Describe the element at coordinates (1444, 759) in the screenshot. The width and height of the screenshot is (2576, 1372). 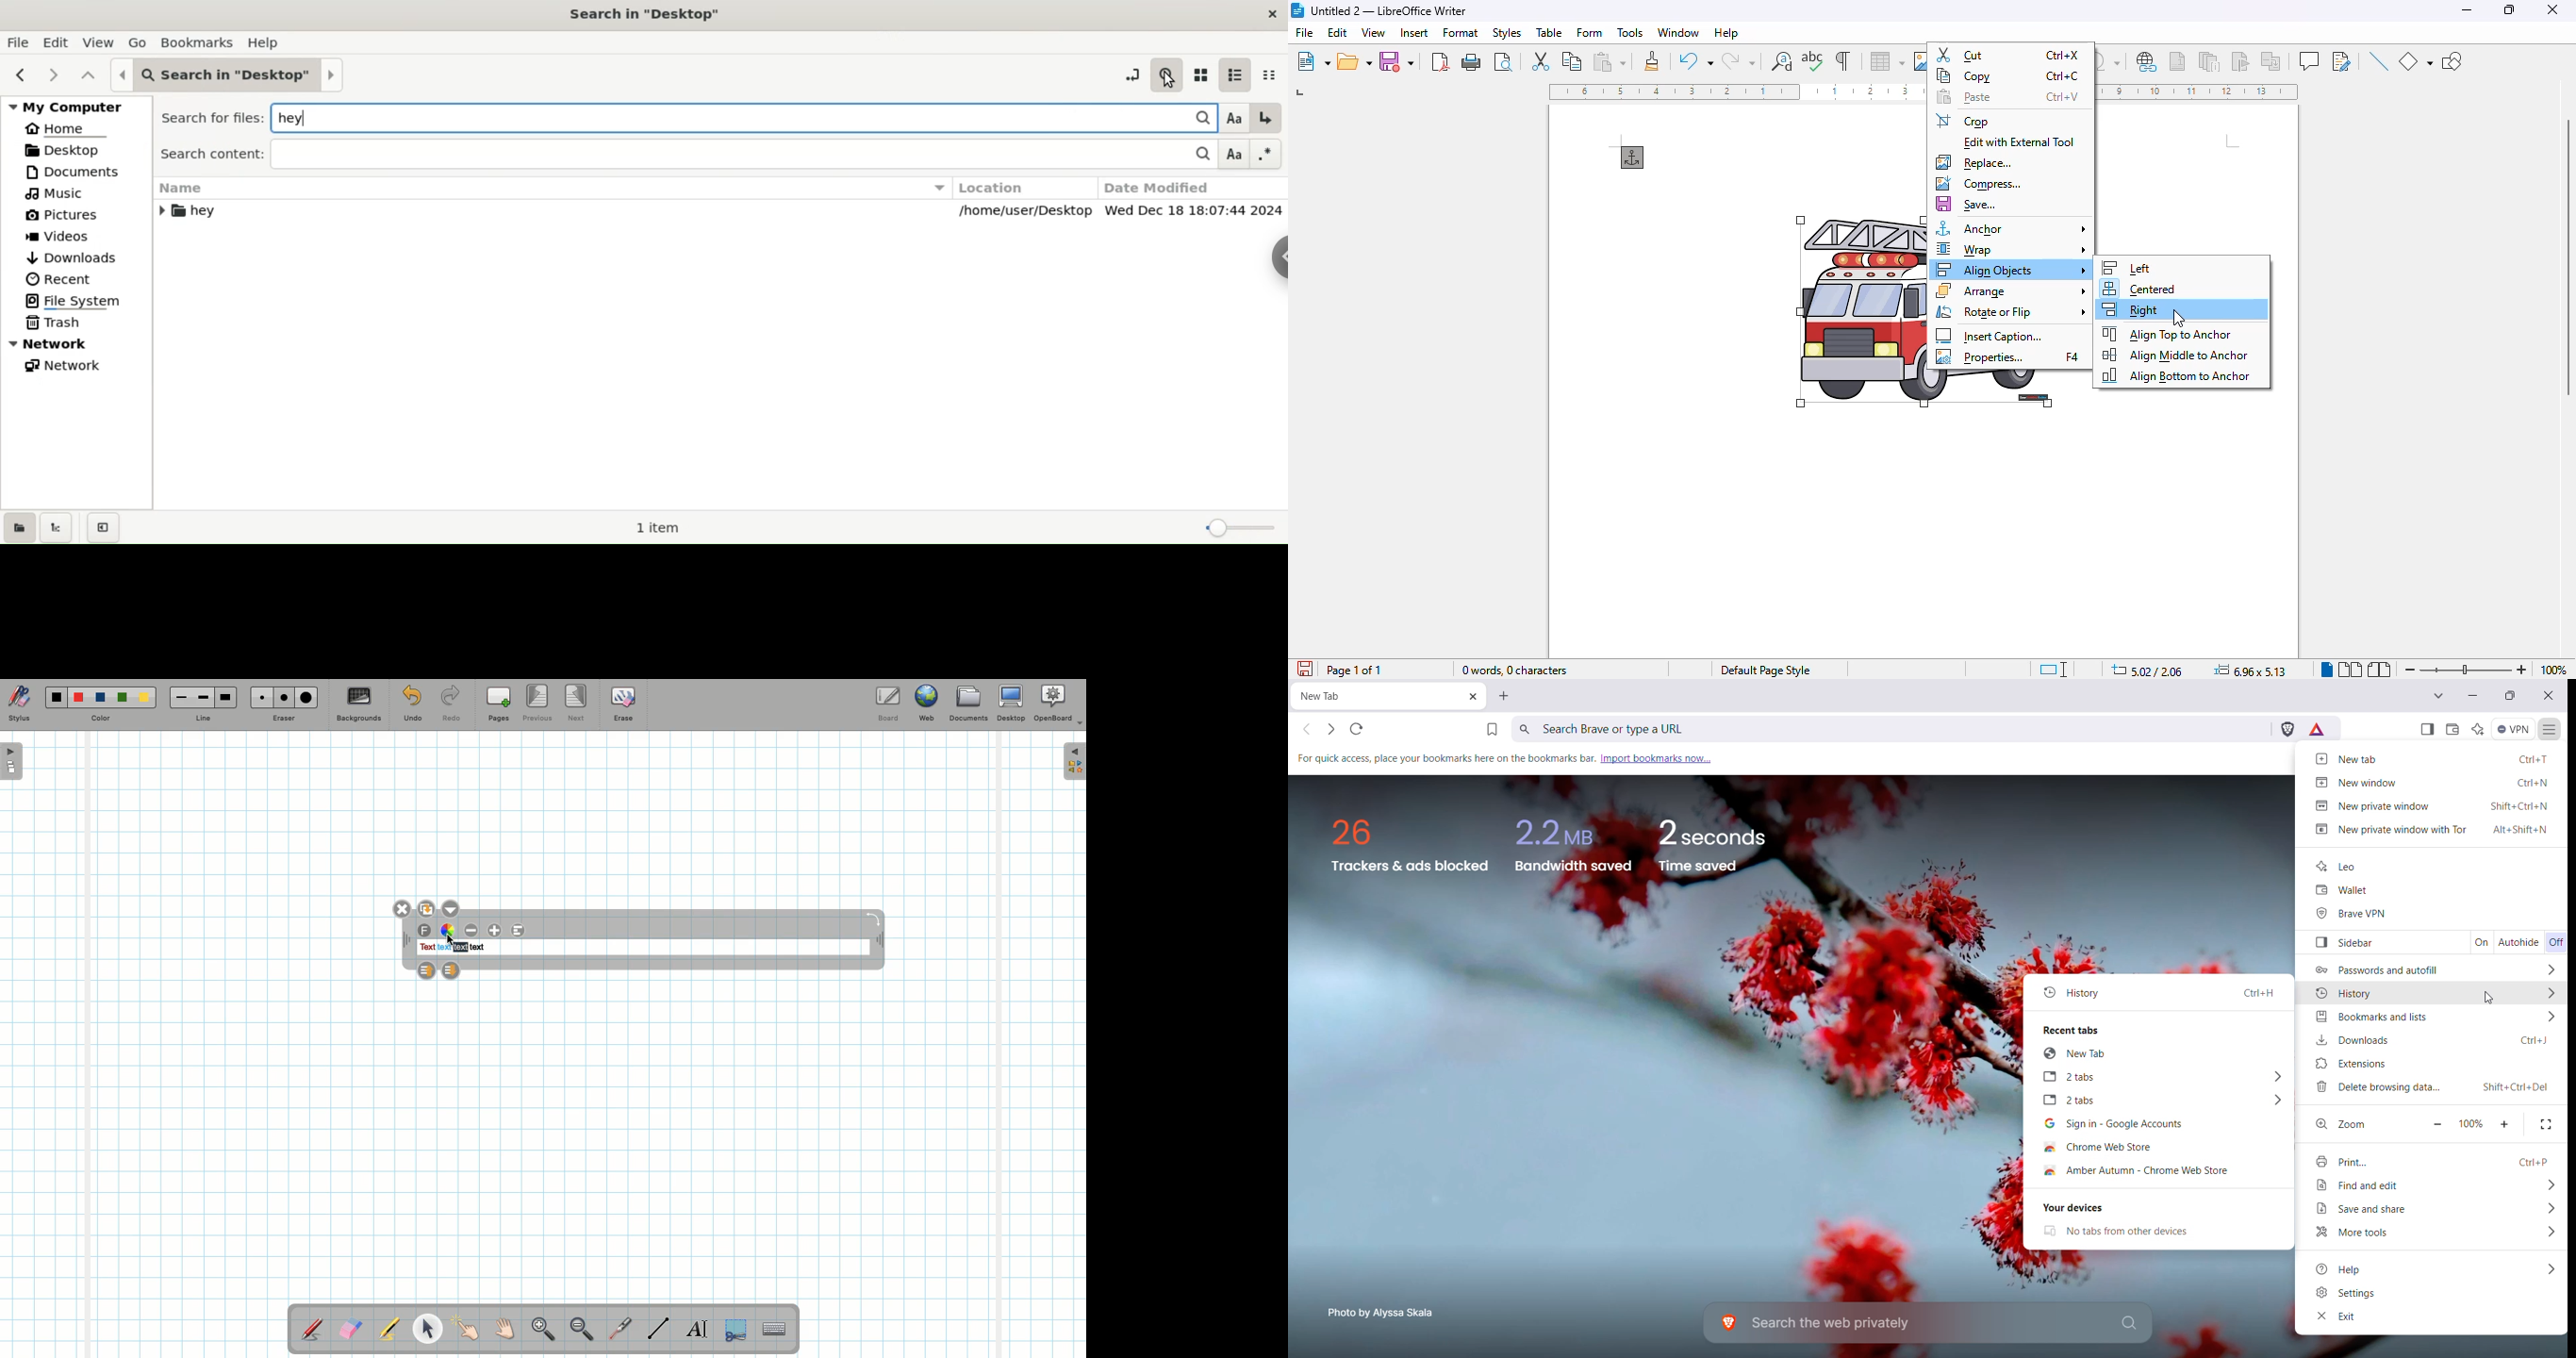
I see `For quick access, place your bookmarks here on the bookmarks bar.` at that location.